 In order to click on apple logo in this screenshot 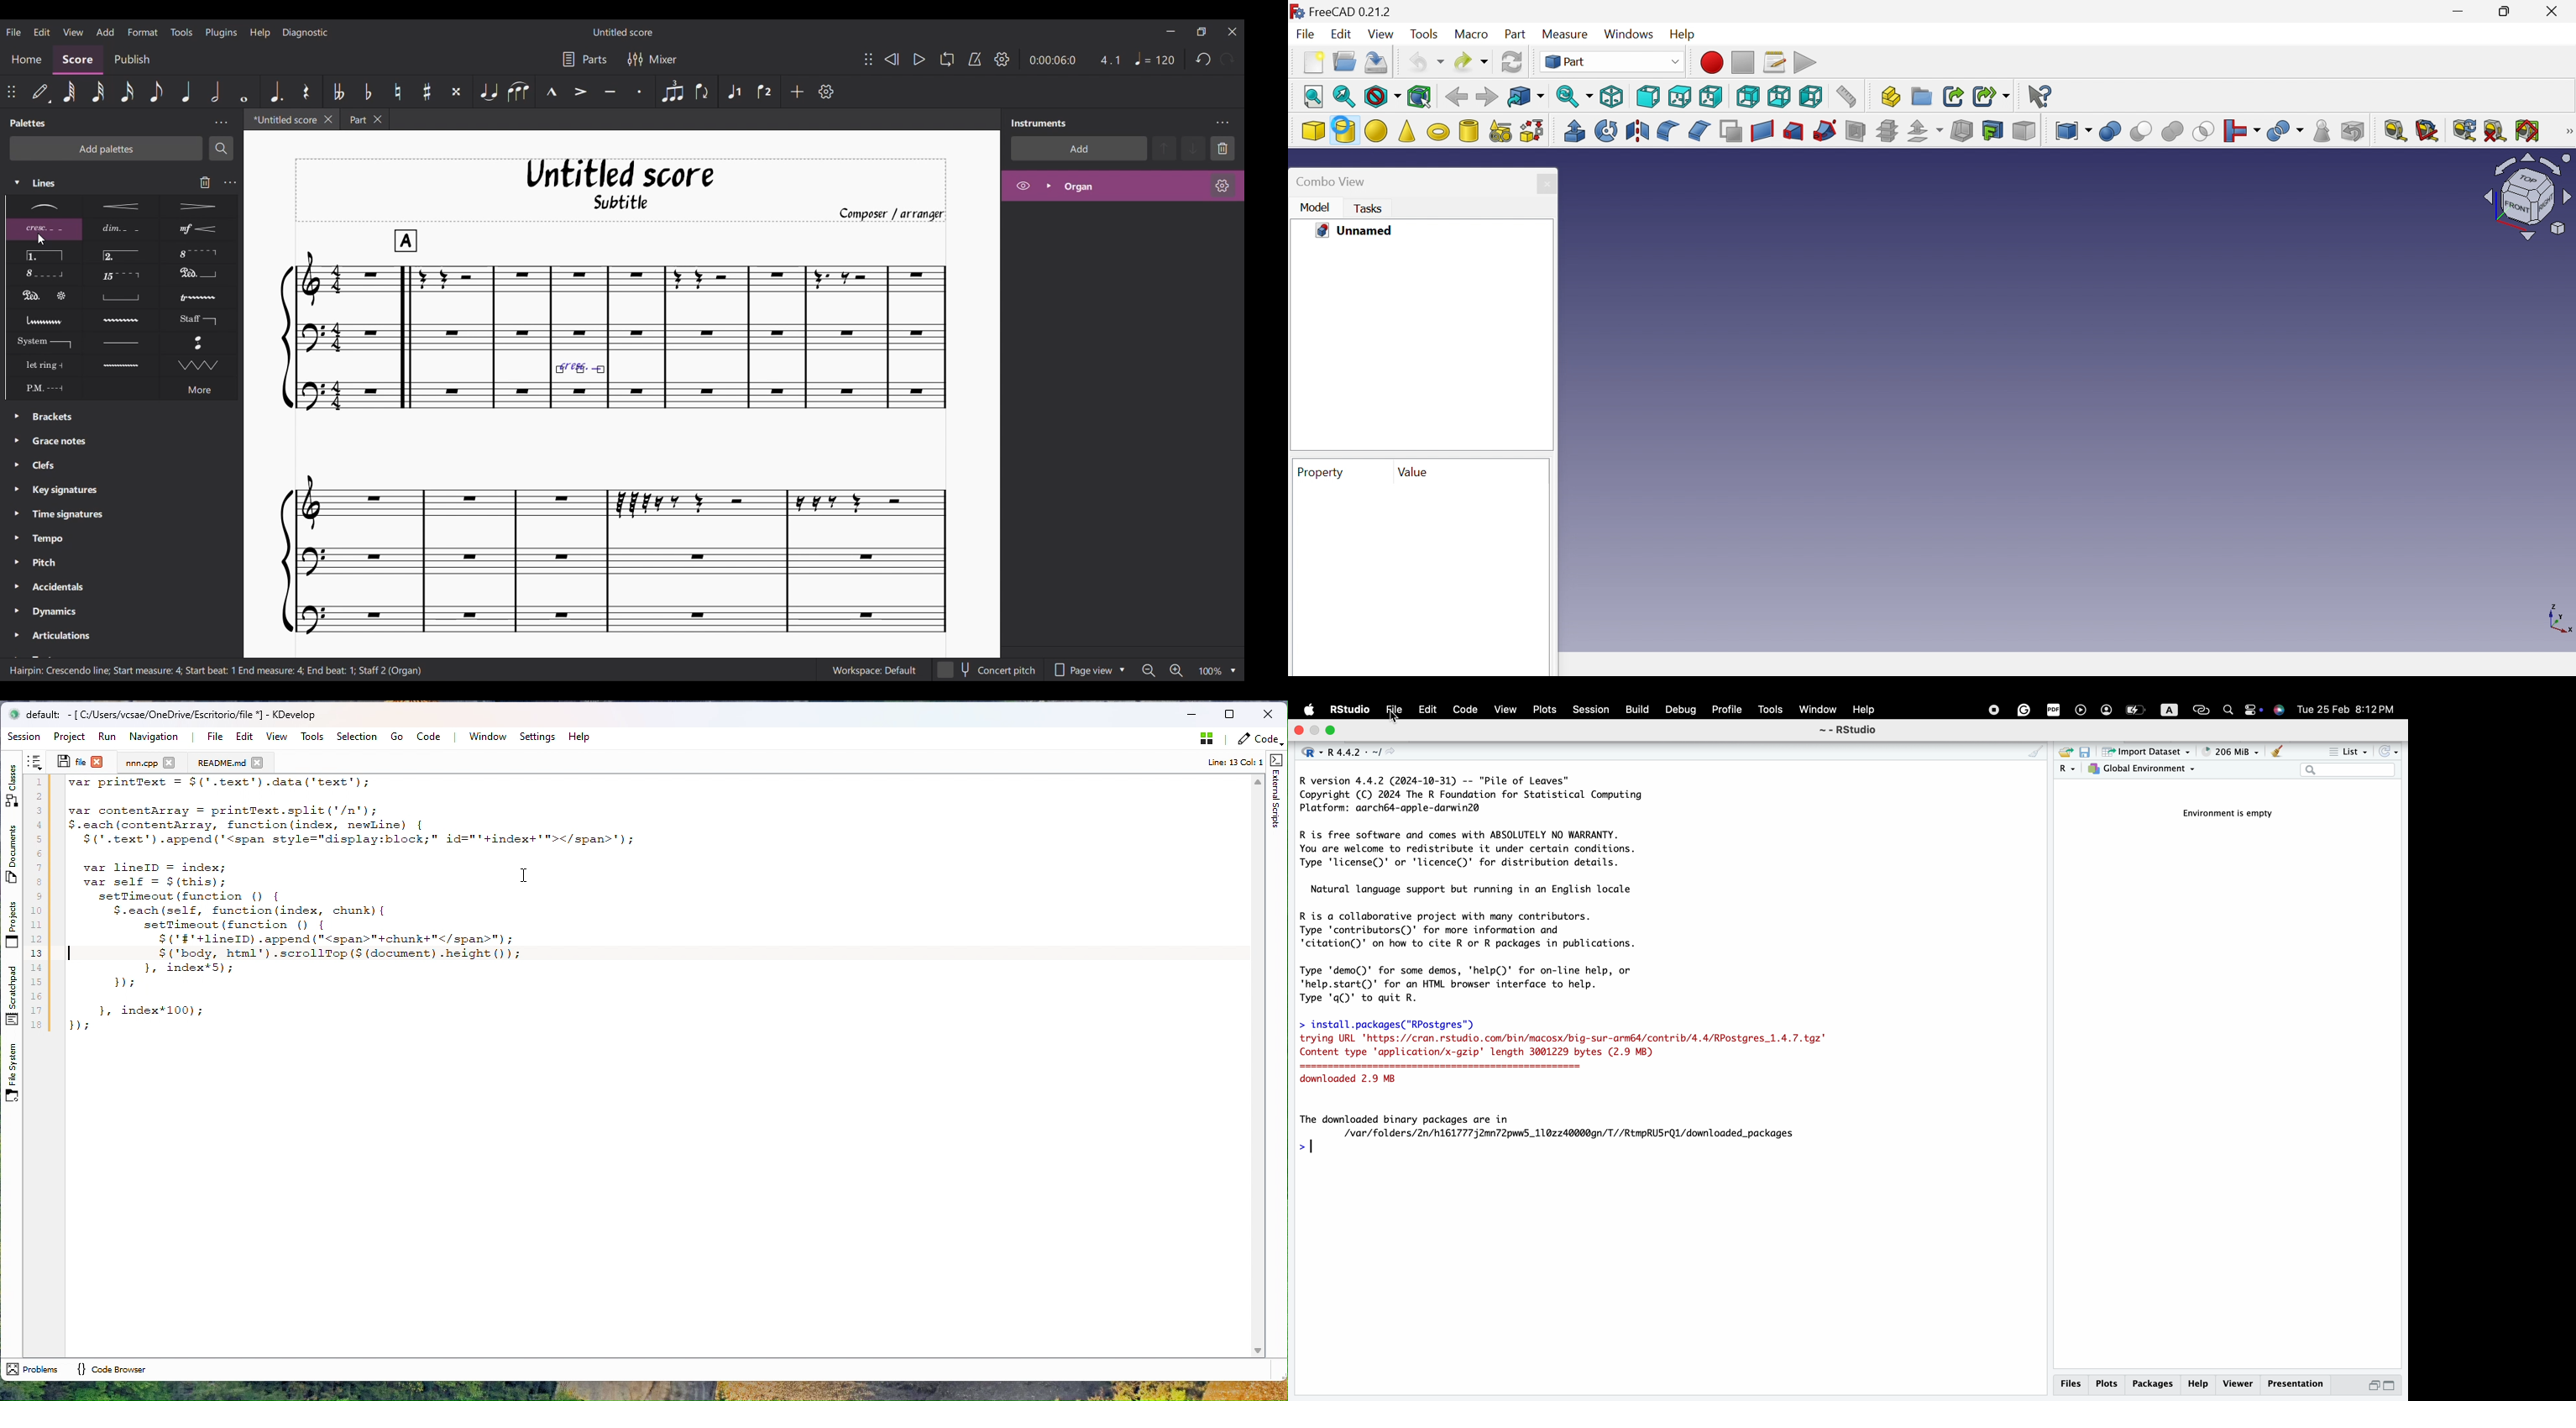, I will do `click(1306, 710)`.